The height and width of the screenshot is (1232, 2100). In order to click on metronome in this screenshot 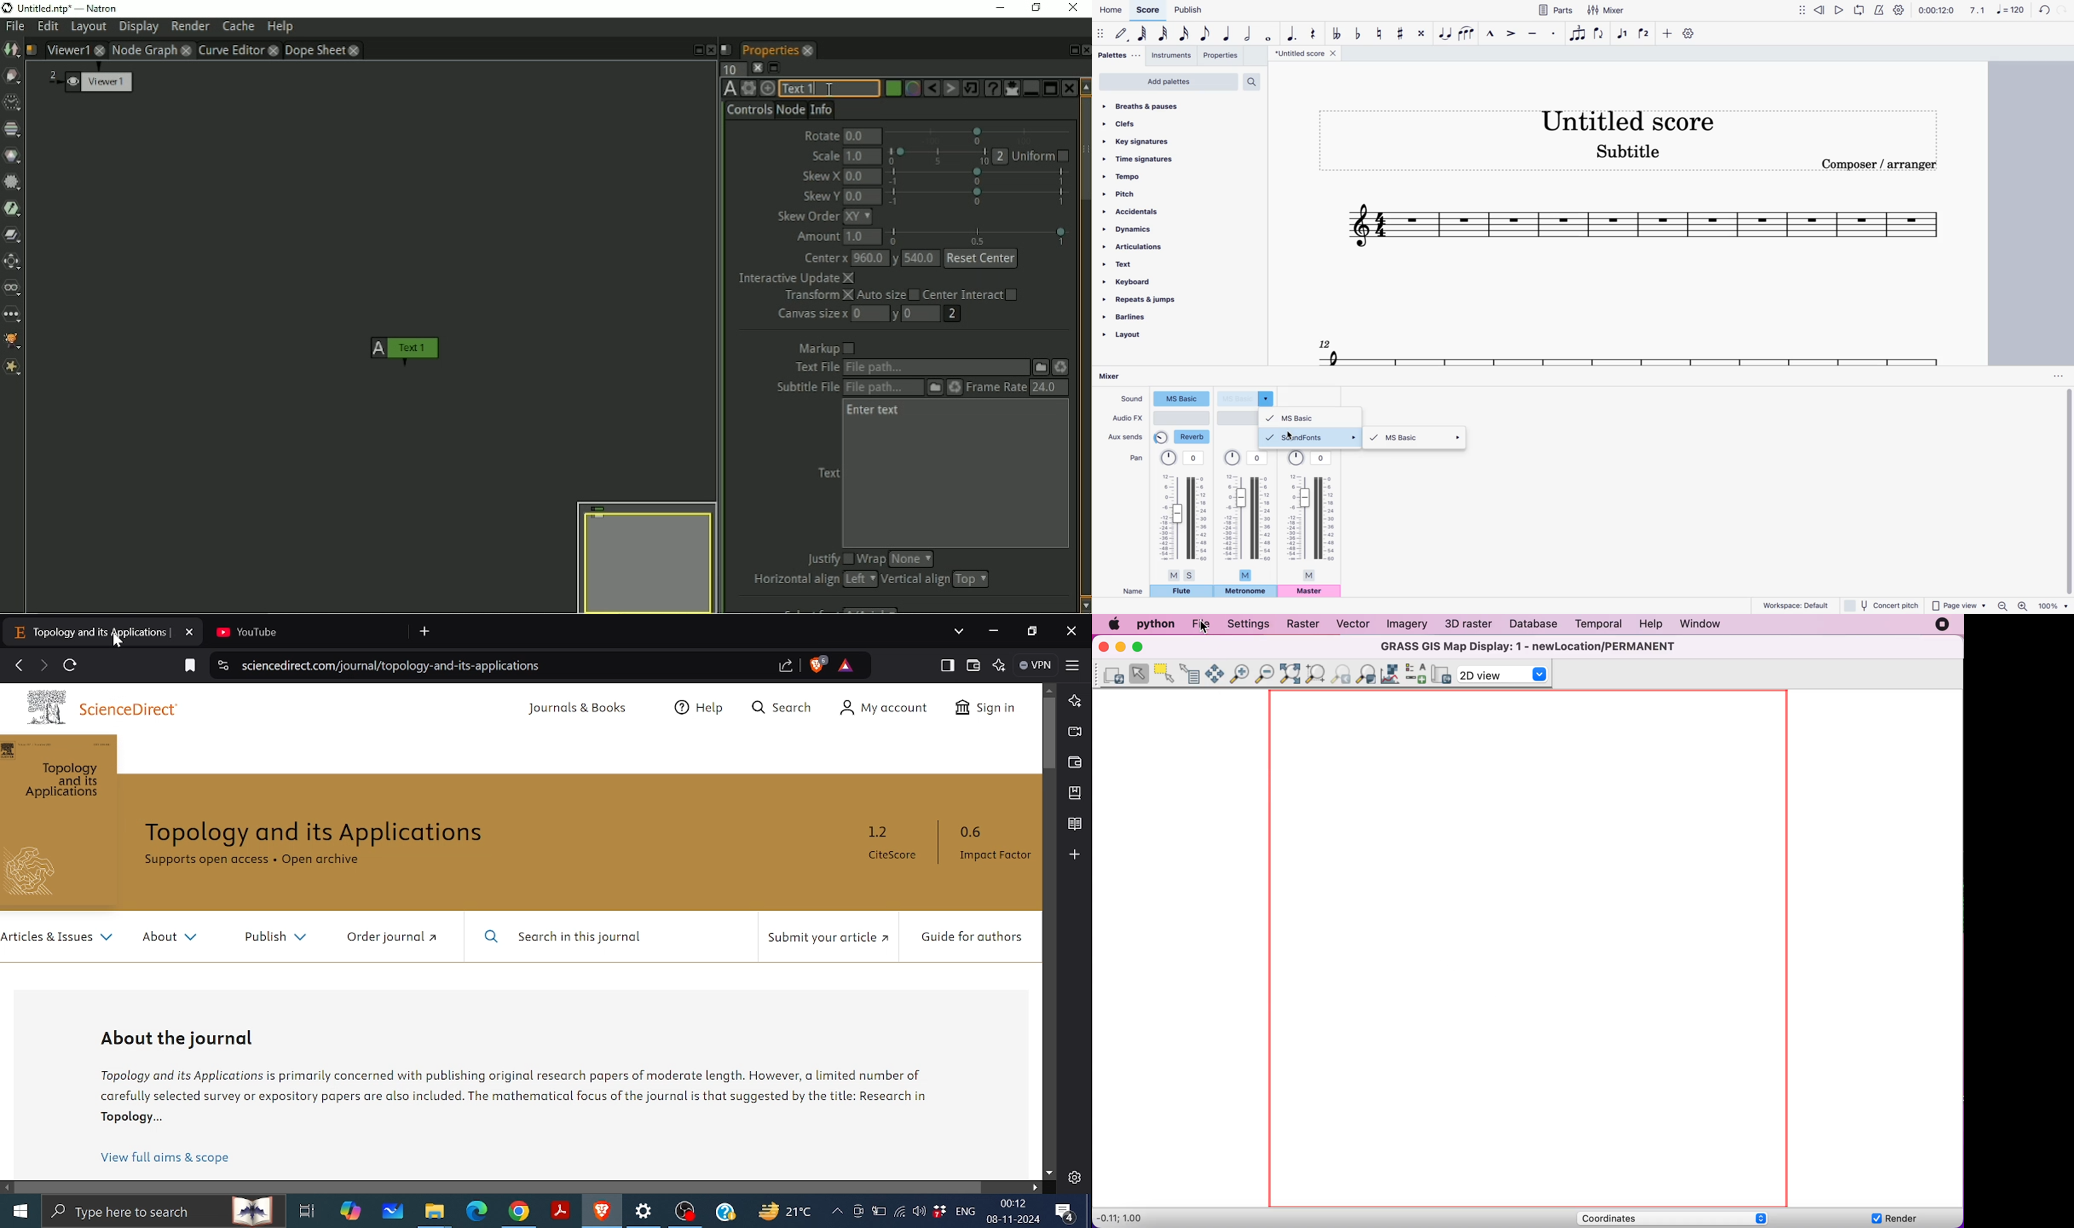, I will do `click(1245, 592)`.